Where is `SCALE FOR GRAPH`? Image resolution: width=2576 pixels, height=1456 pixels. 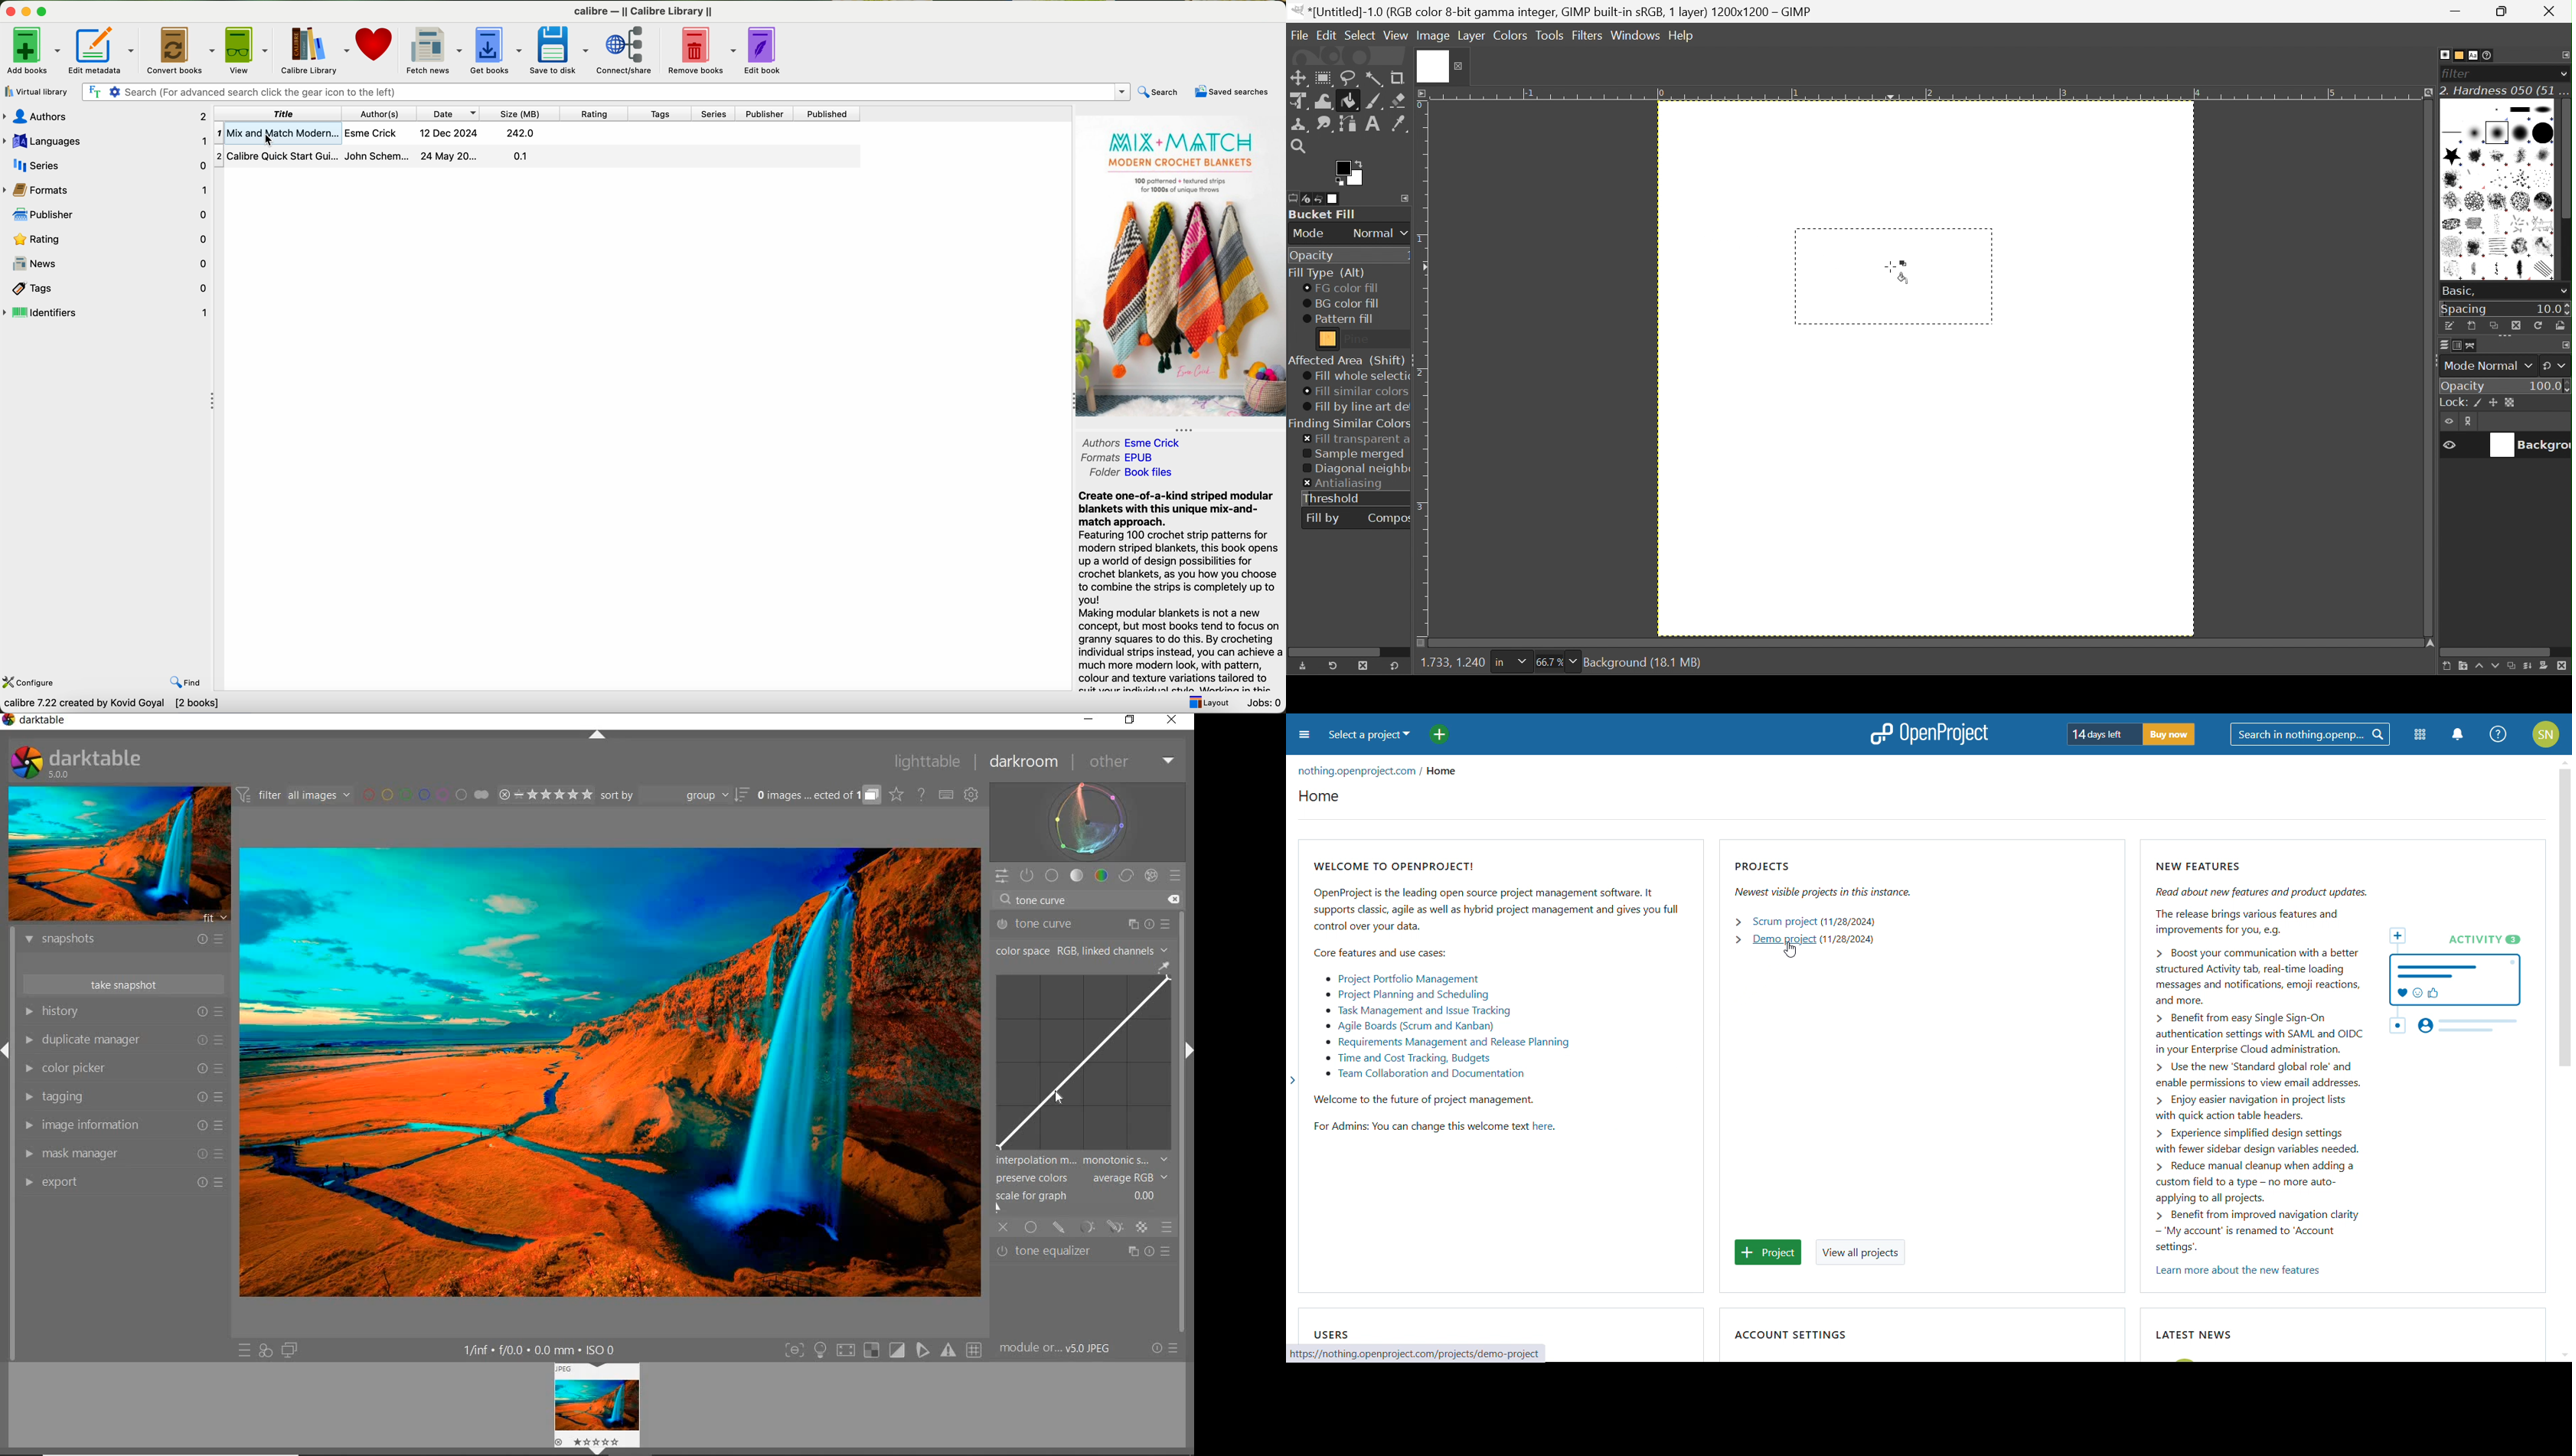 SCALE FOR GRAPH is located at coordinates (1078, 1203).